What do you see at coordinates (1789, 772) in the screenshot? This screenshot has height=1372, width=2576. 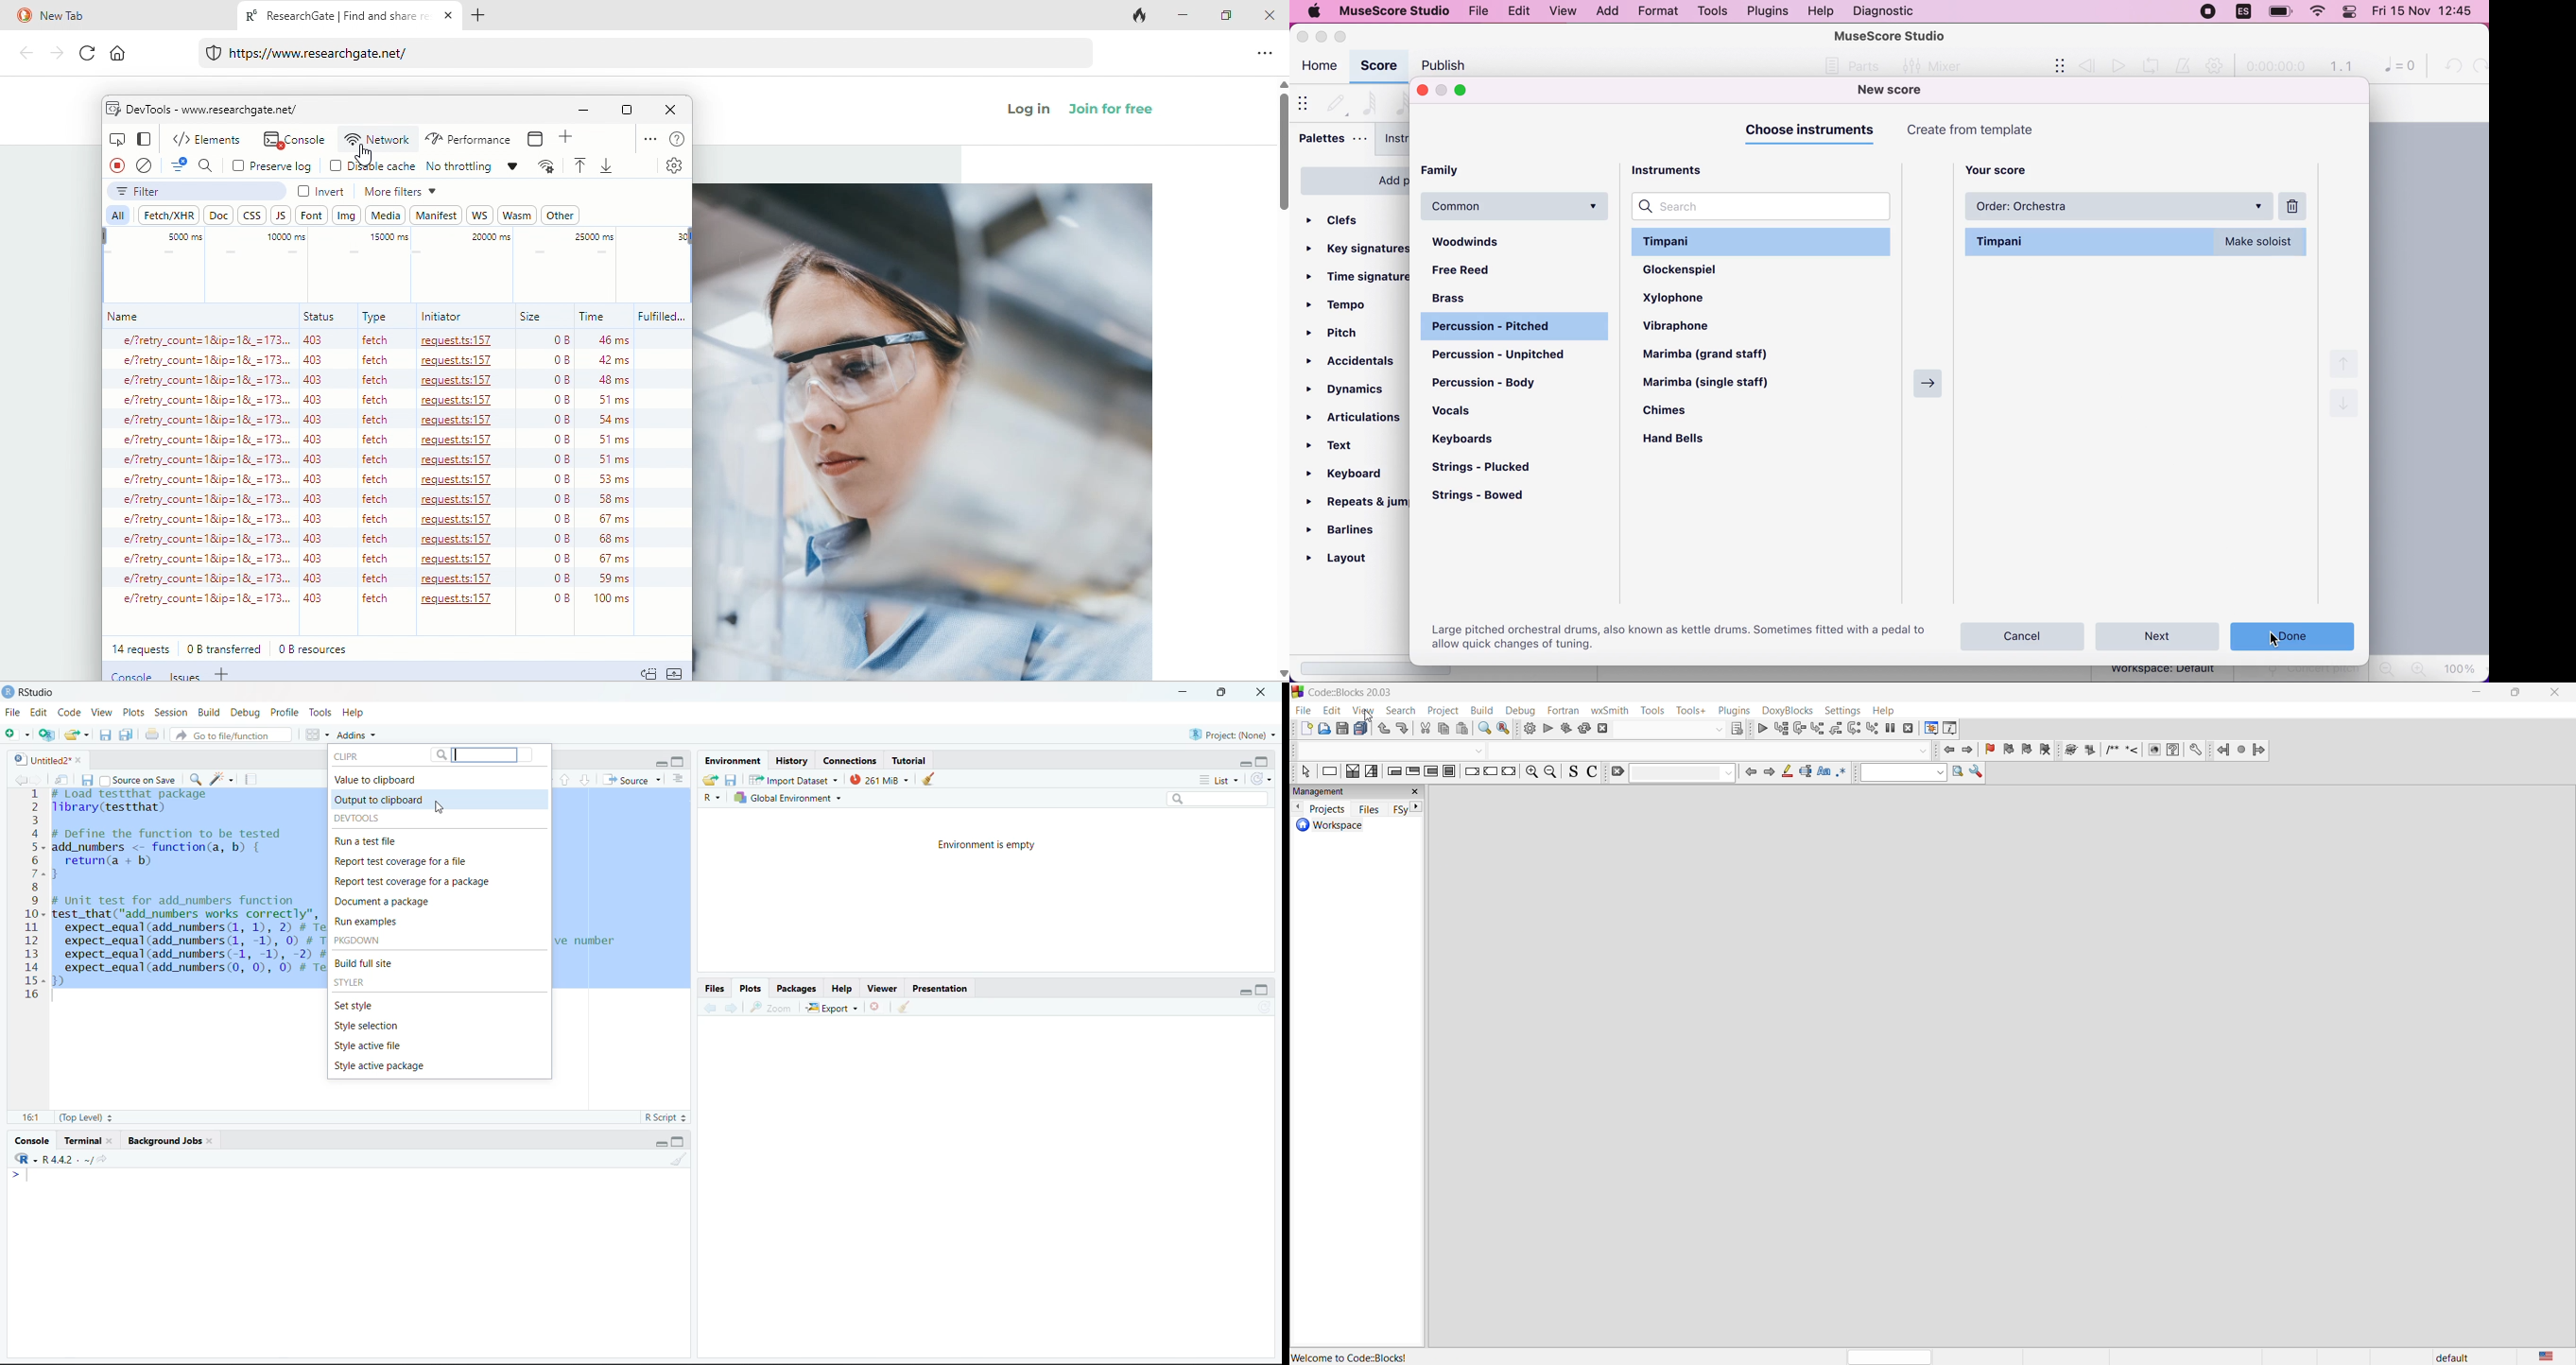 I see `highlight` at bounding box center [1789, 772].